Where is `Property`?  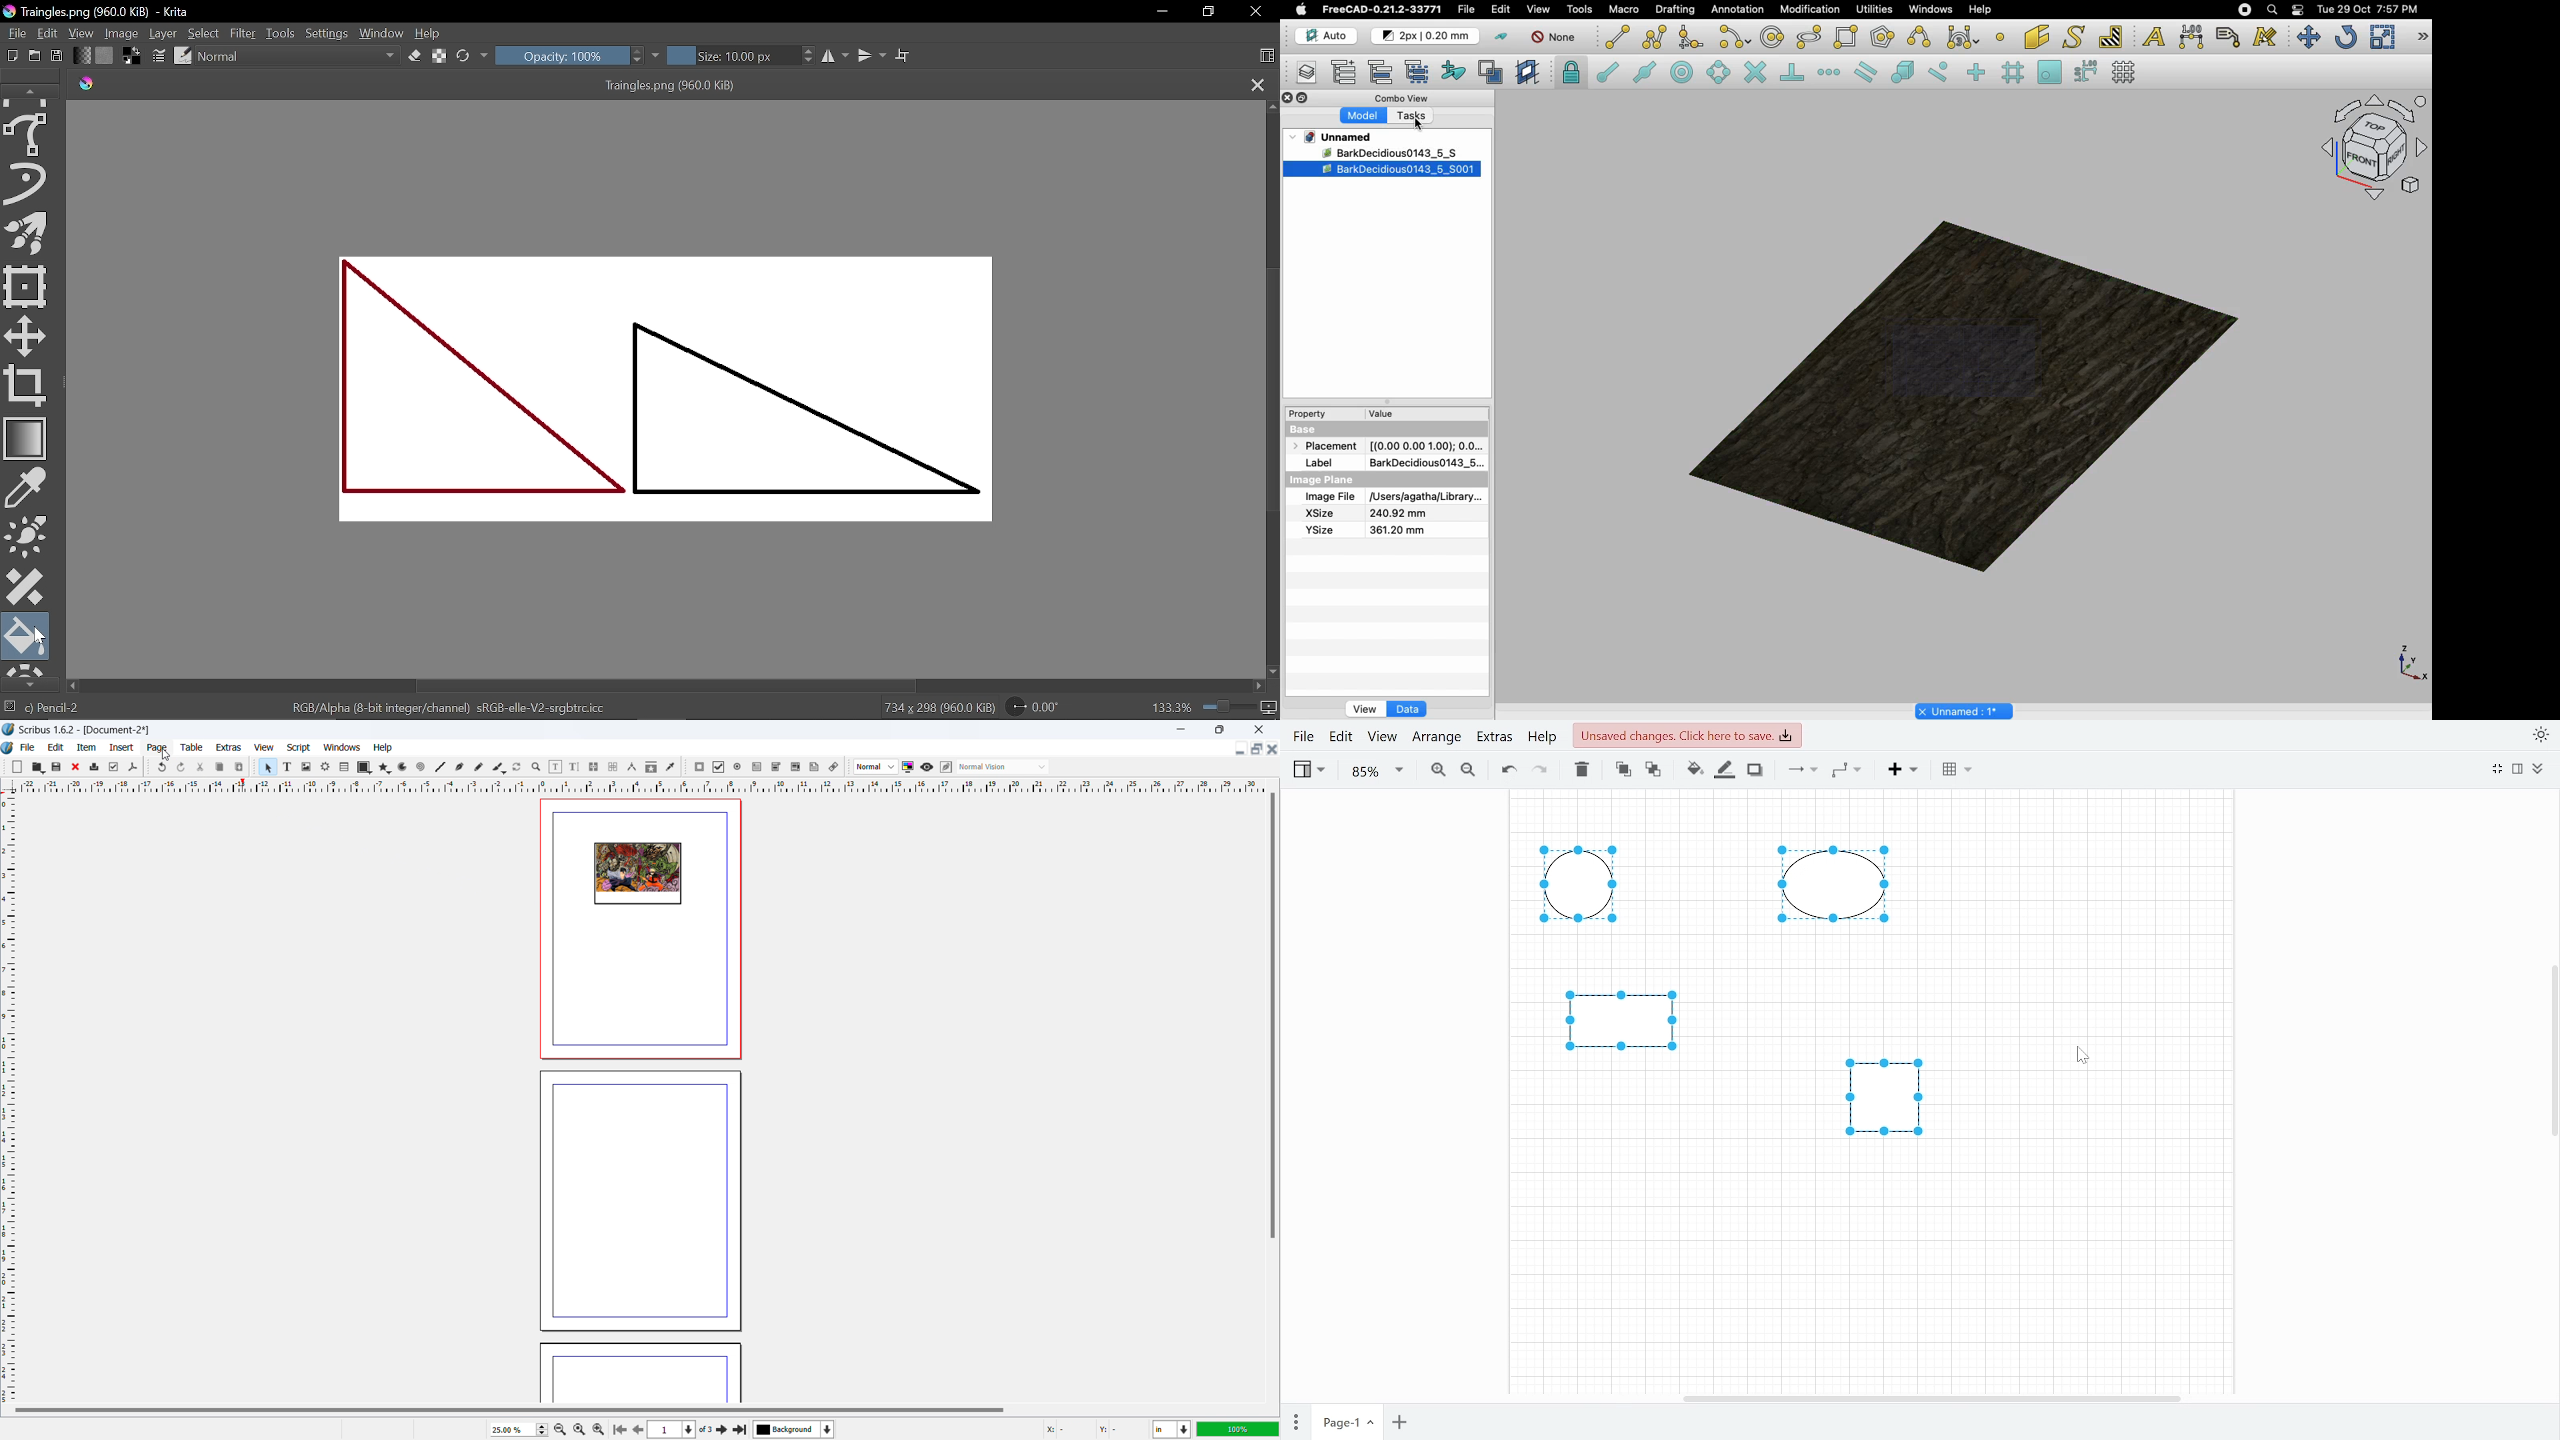
Property is located at coordinates (1312, 414).